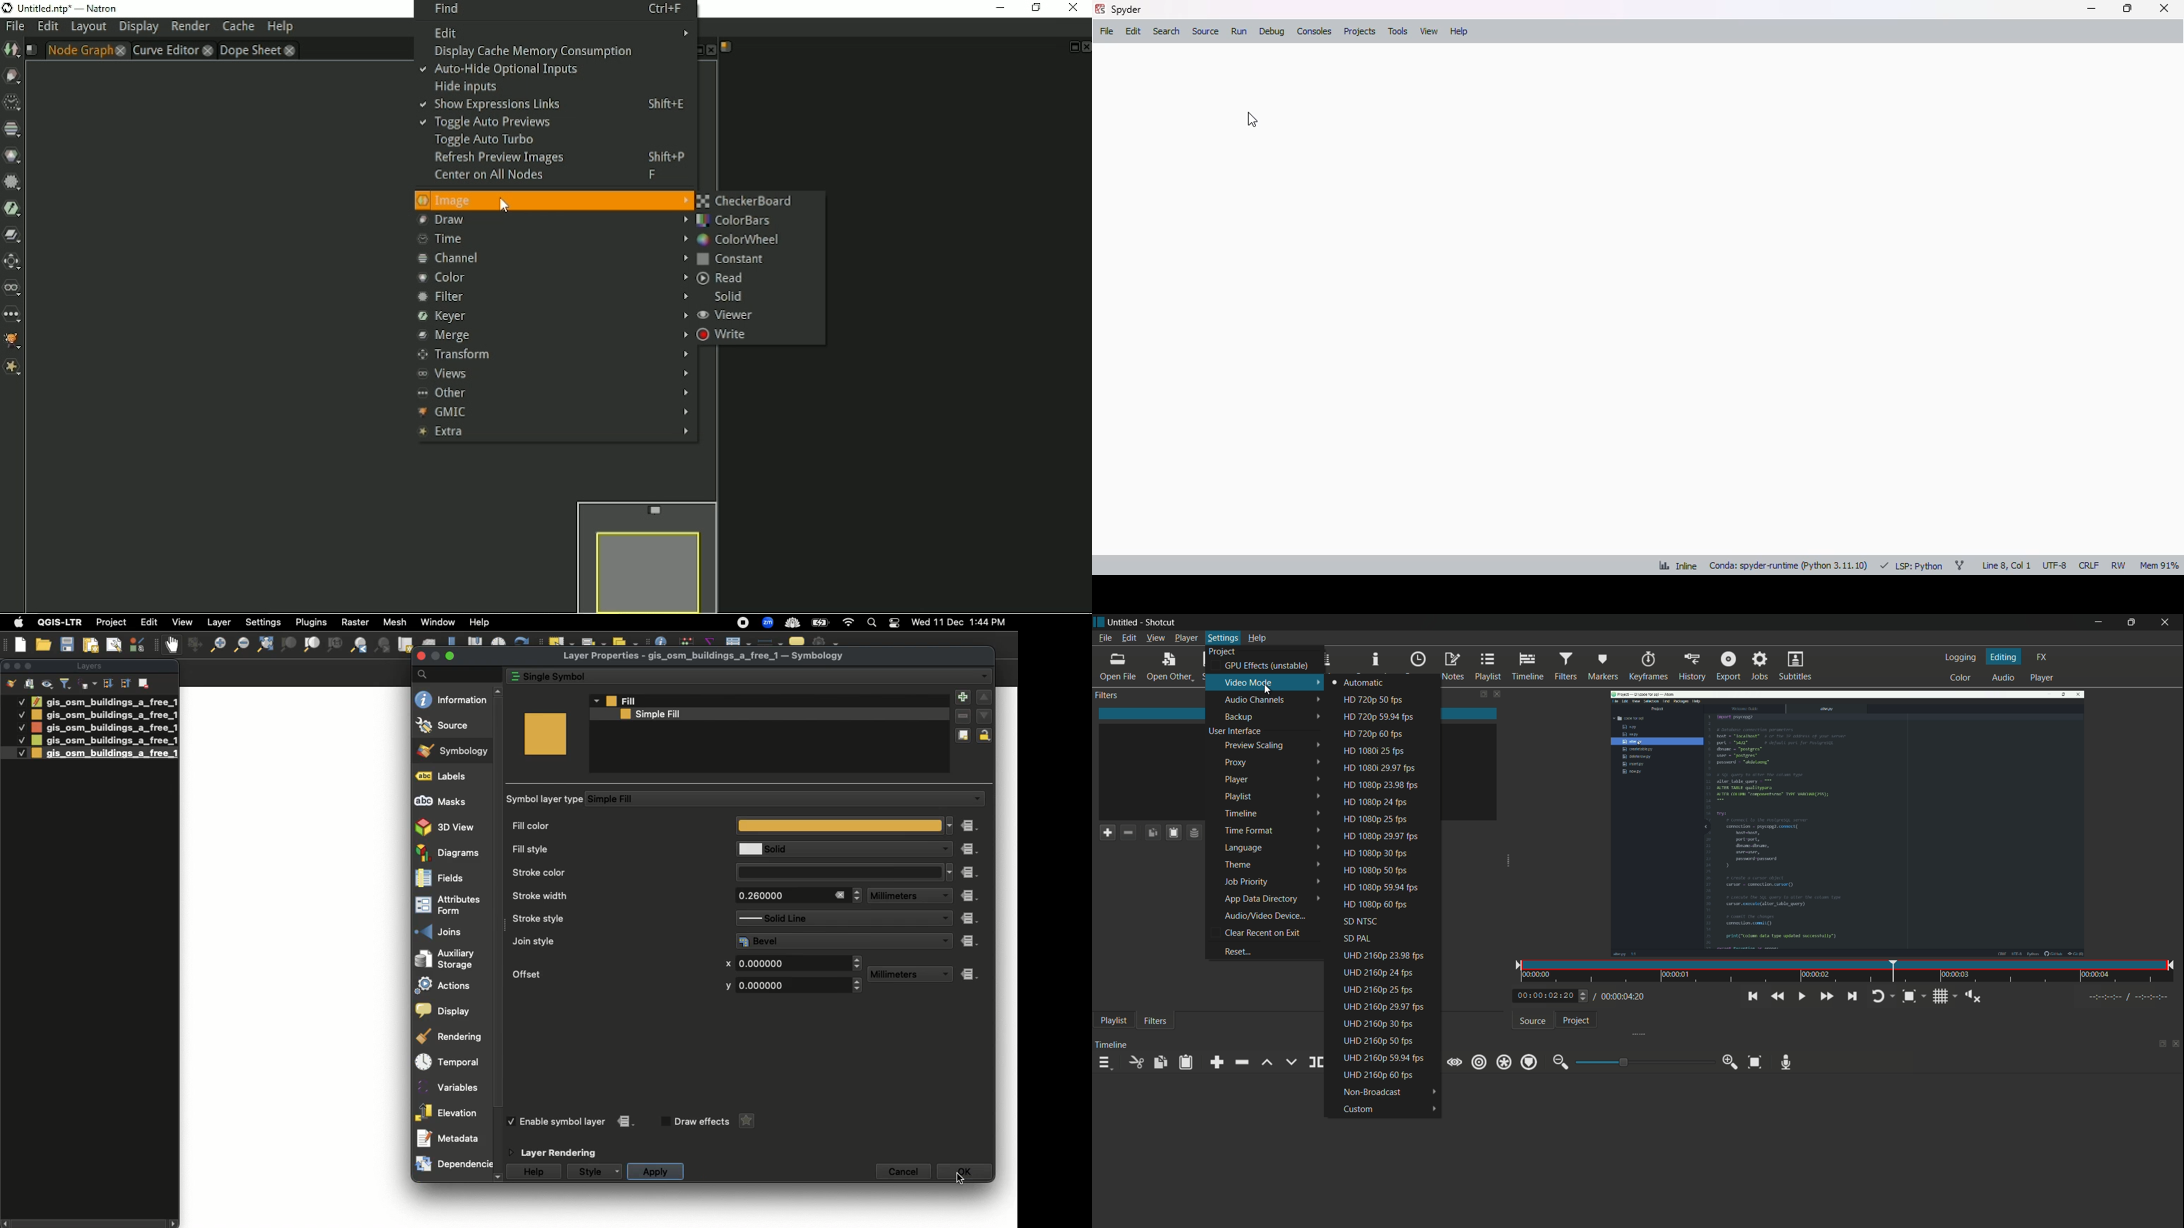 This screenshot has width=2184, height=1232. Describe the element at coordinates (1105, 1063) in the screenshot. I see `timeline menu` at that location.